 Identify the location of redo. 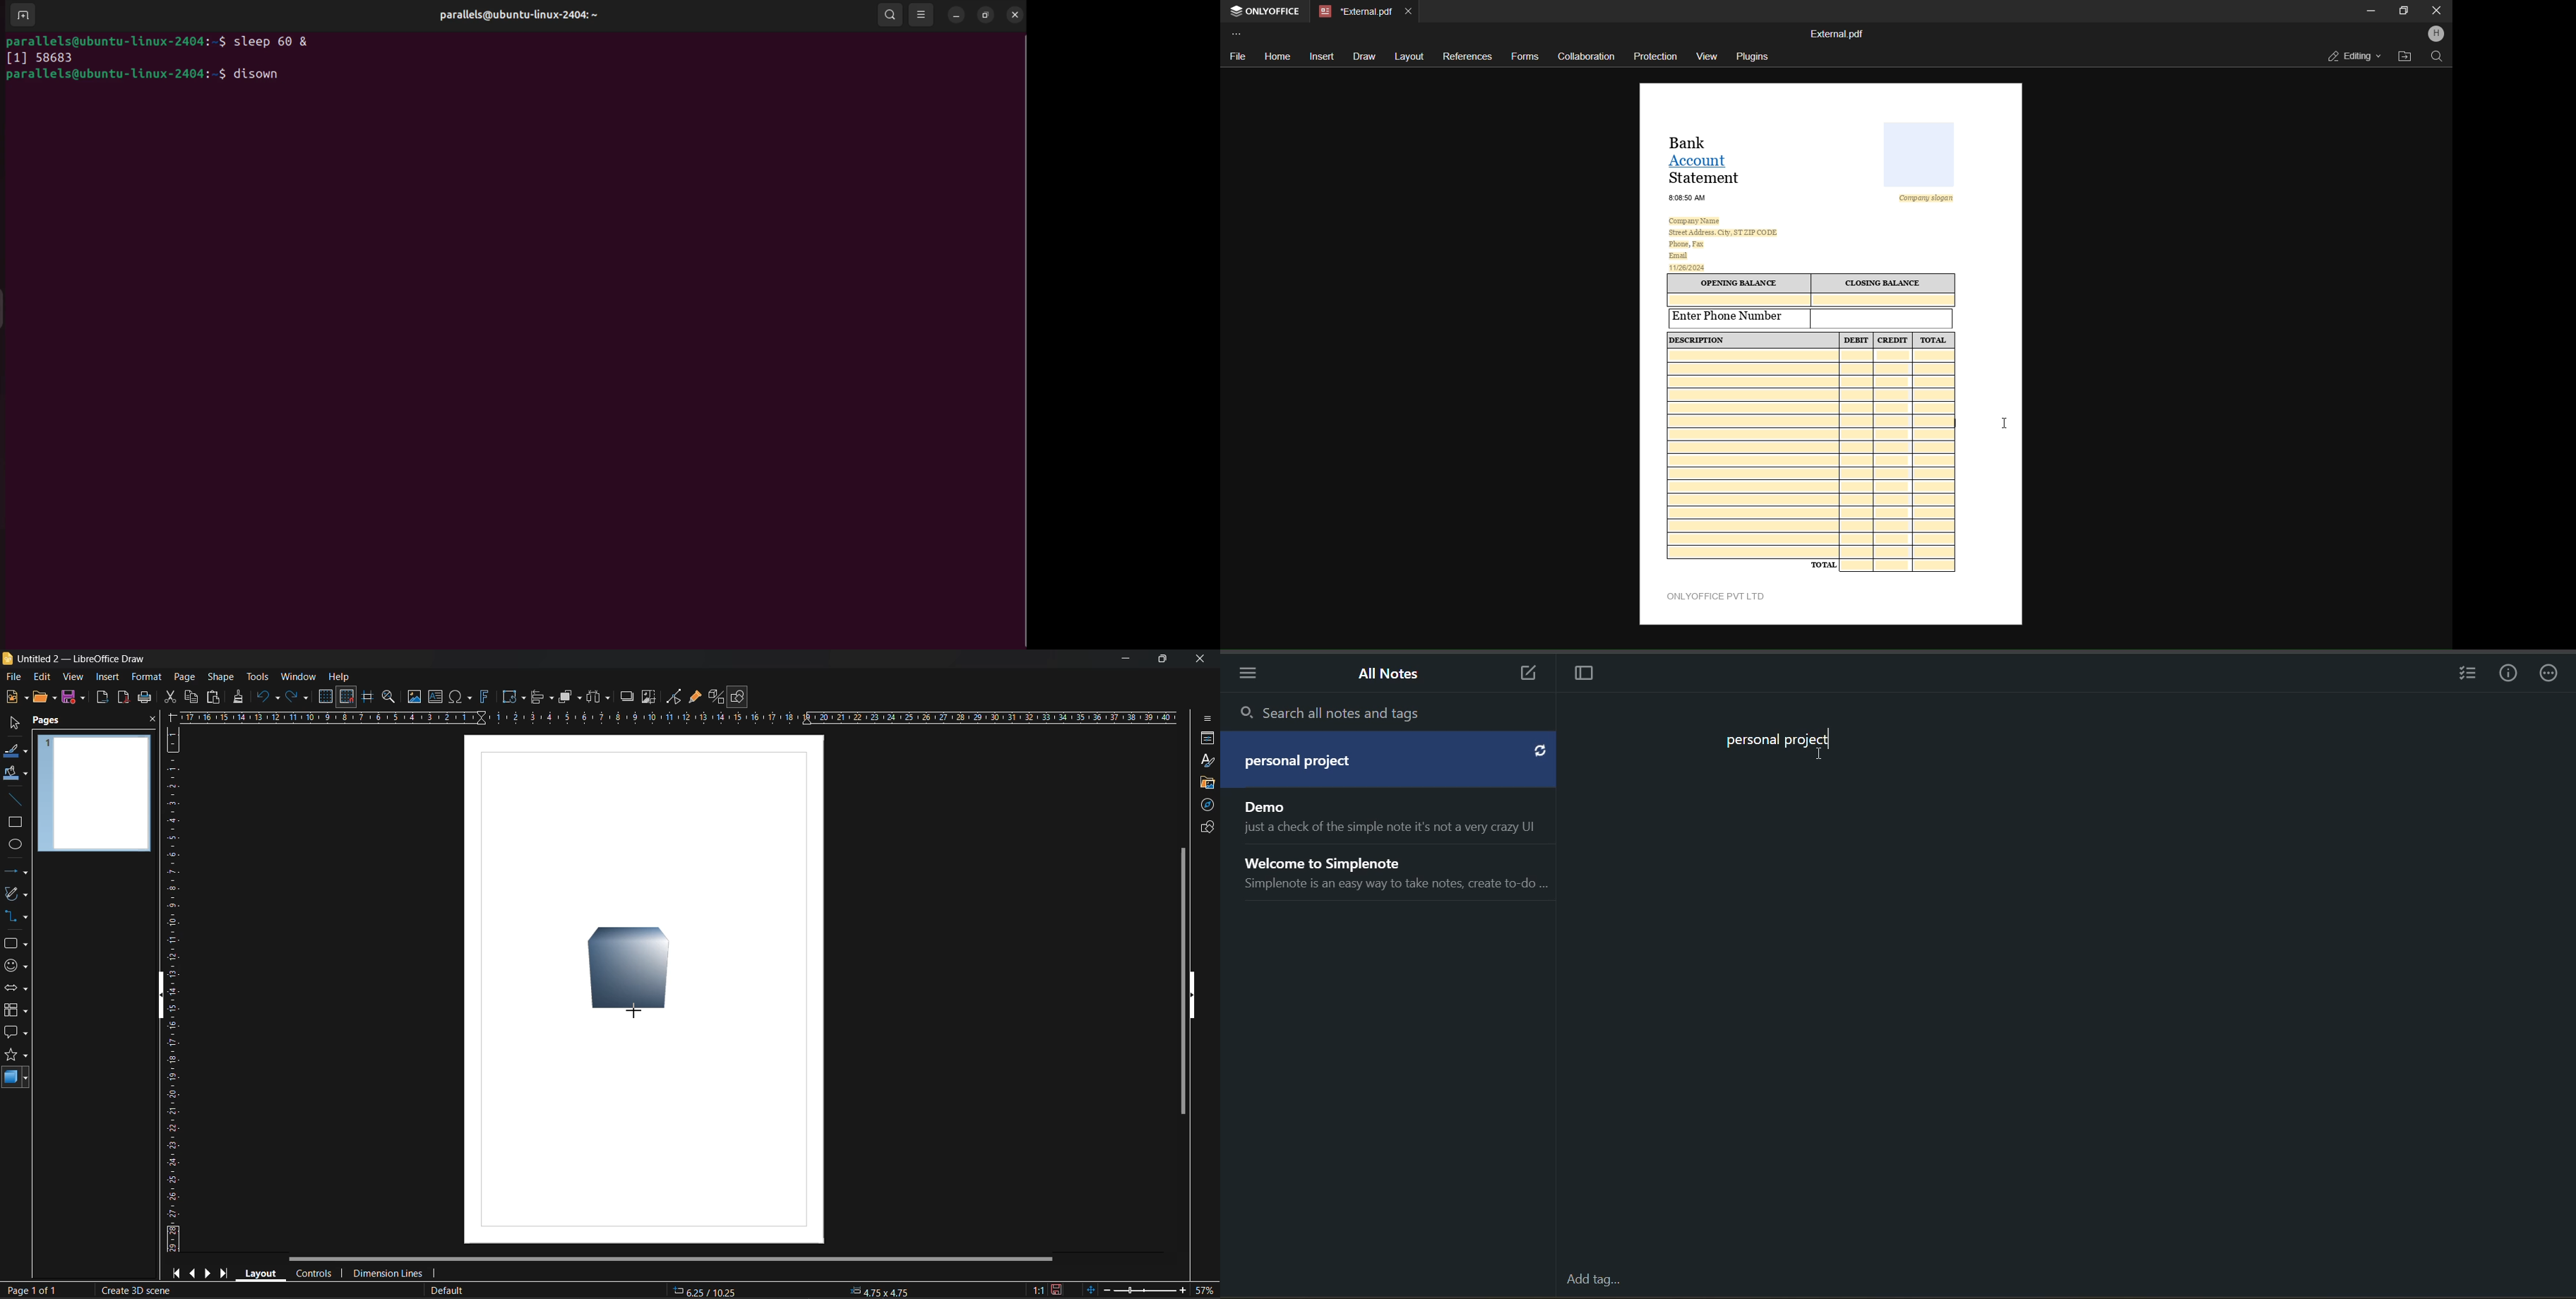
(296, 698).